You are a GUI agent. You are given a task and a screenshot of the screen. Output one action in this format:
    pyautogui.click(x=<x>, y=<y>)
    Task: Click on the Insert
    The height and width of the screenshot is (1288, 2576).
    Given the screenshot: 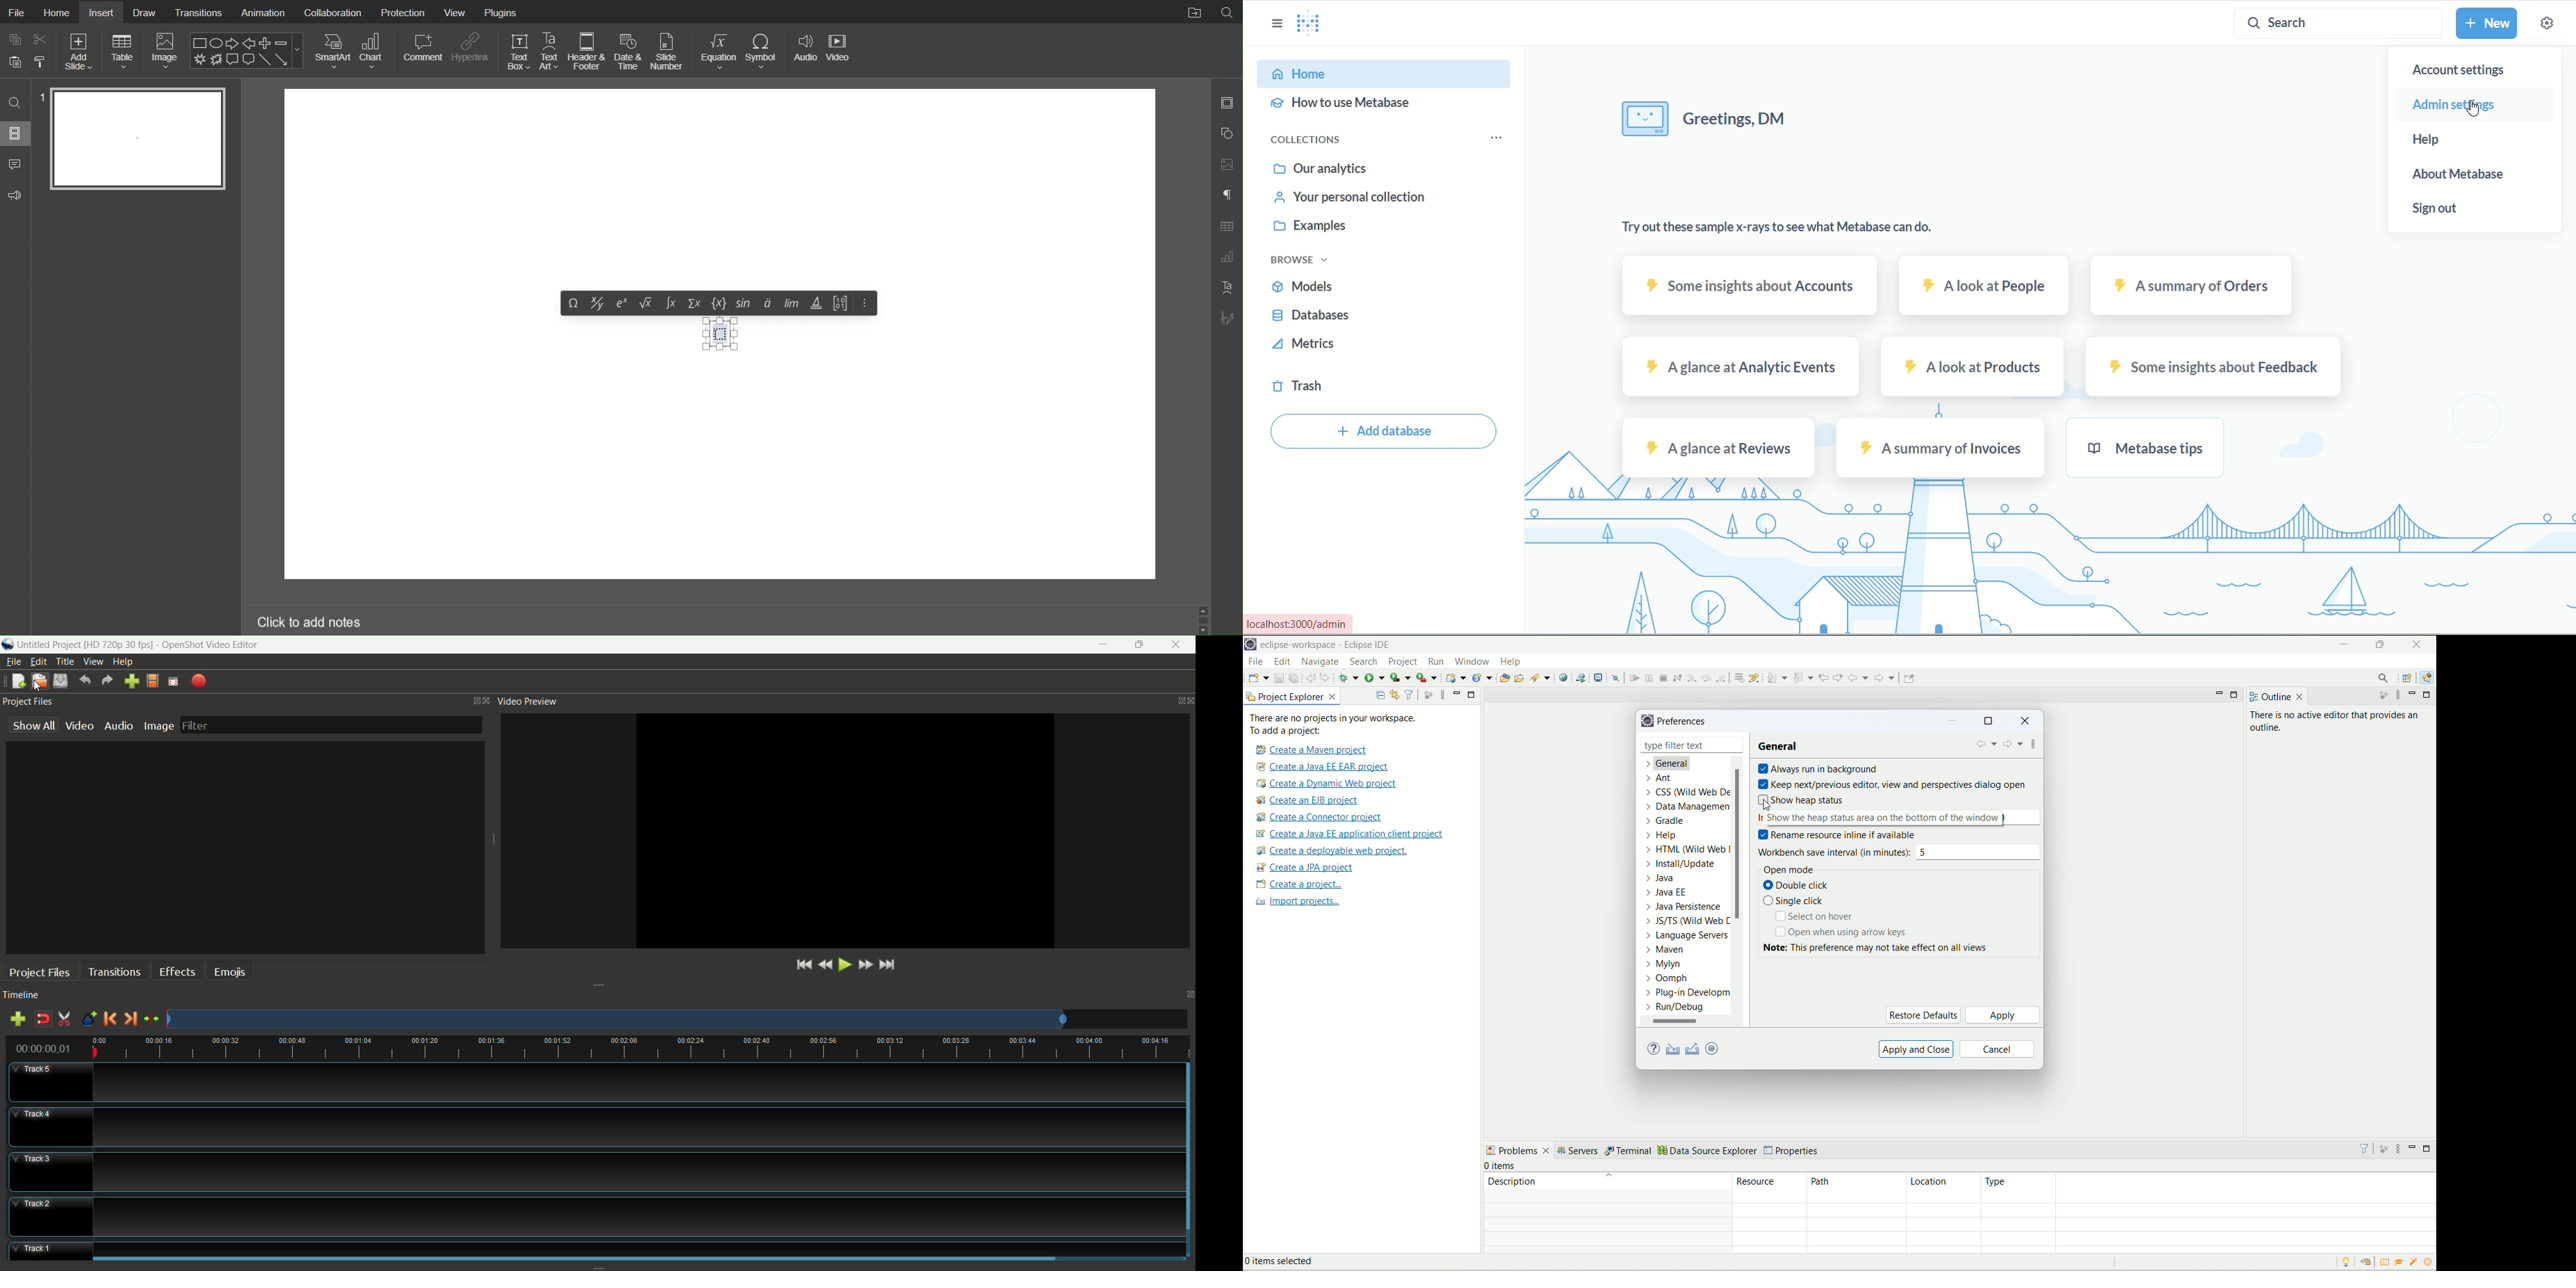 What is the action you would take?
    pyautogui.click(x=103, y=12)
    